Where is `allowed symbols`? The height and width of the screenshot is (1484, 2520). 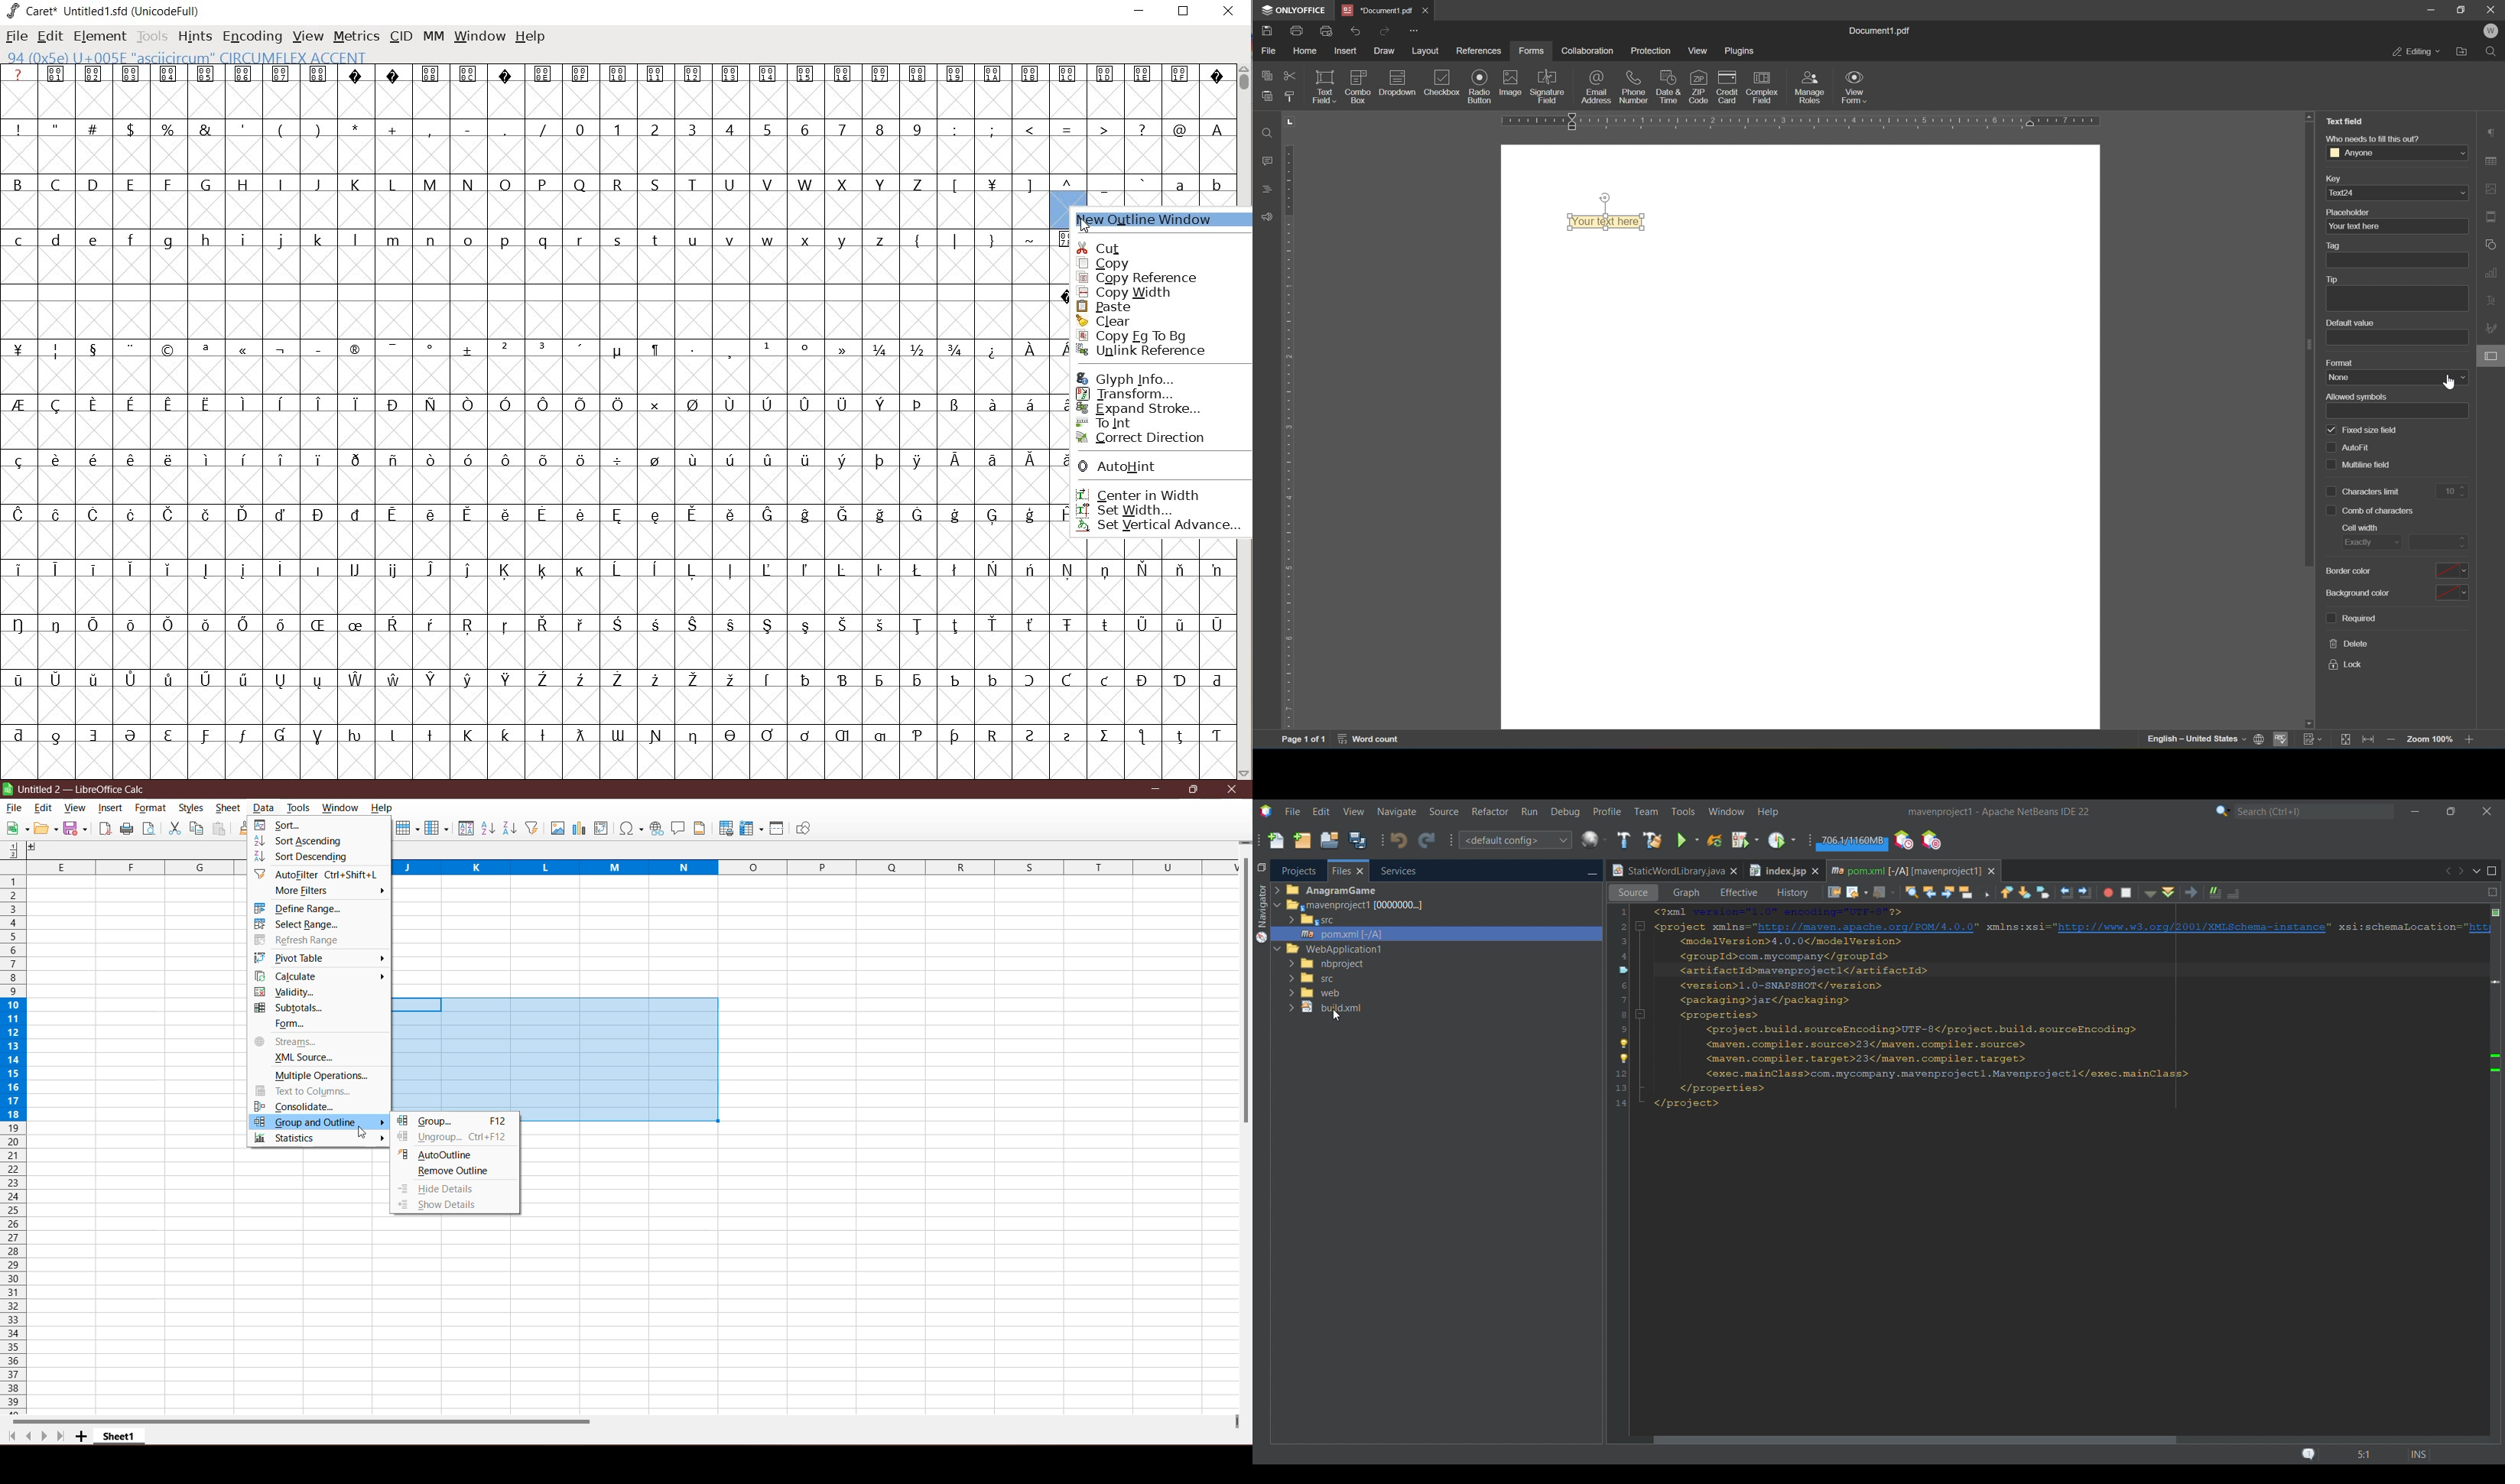 allowed symbols is located at coordinates (2356, 396).